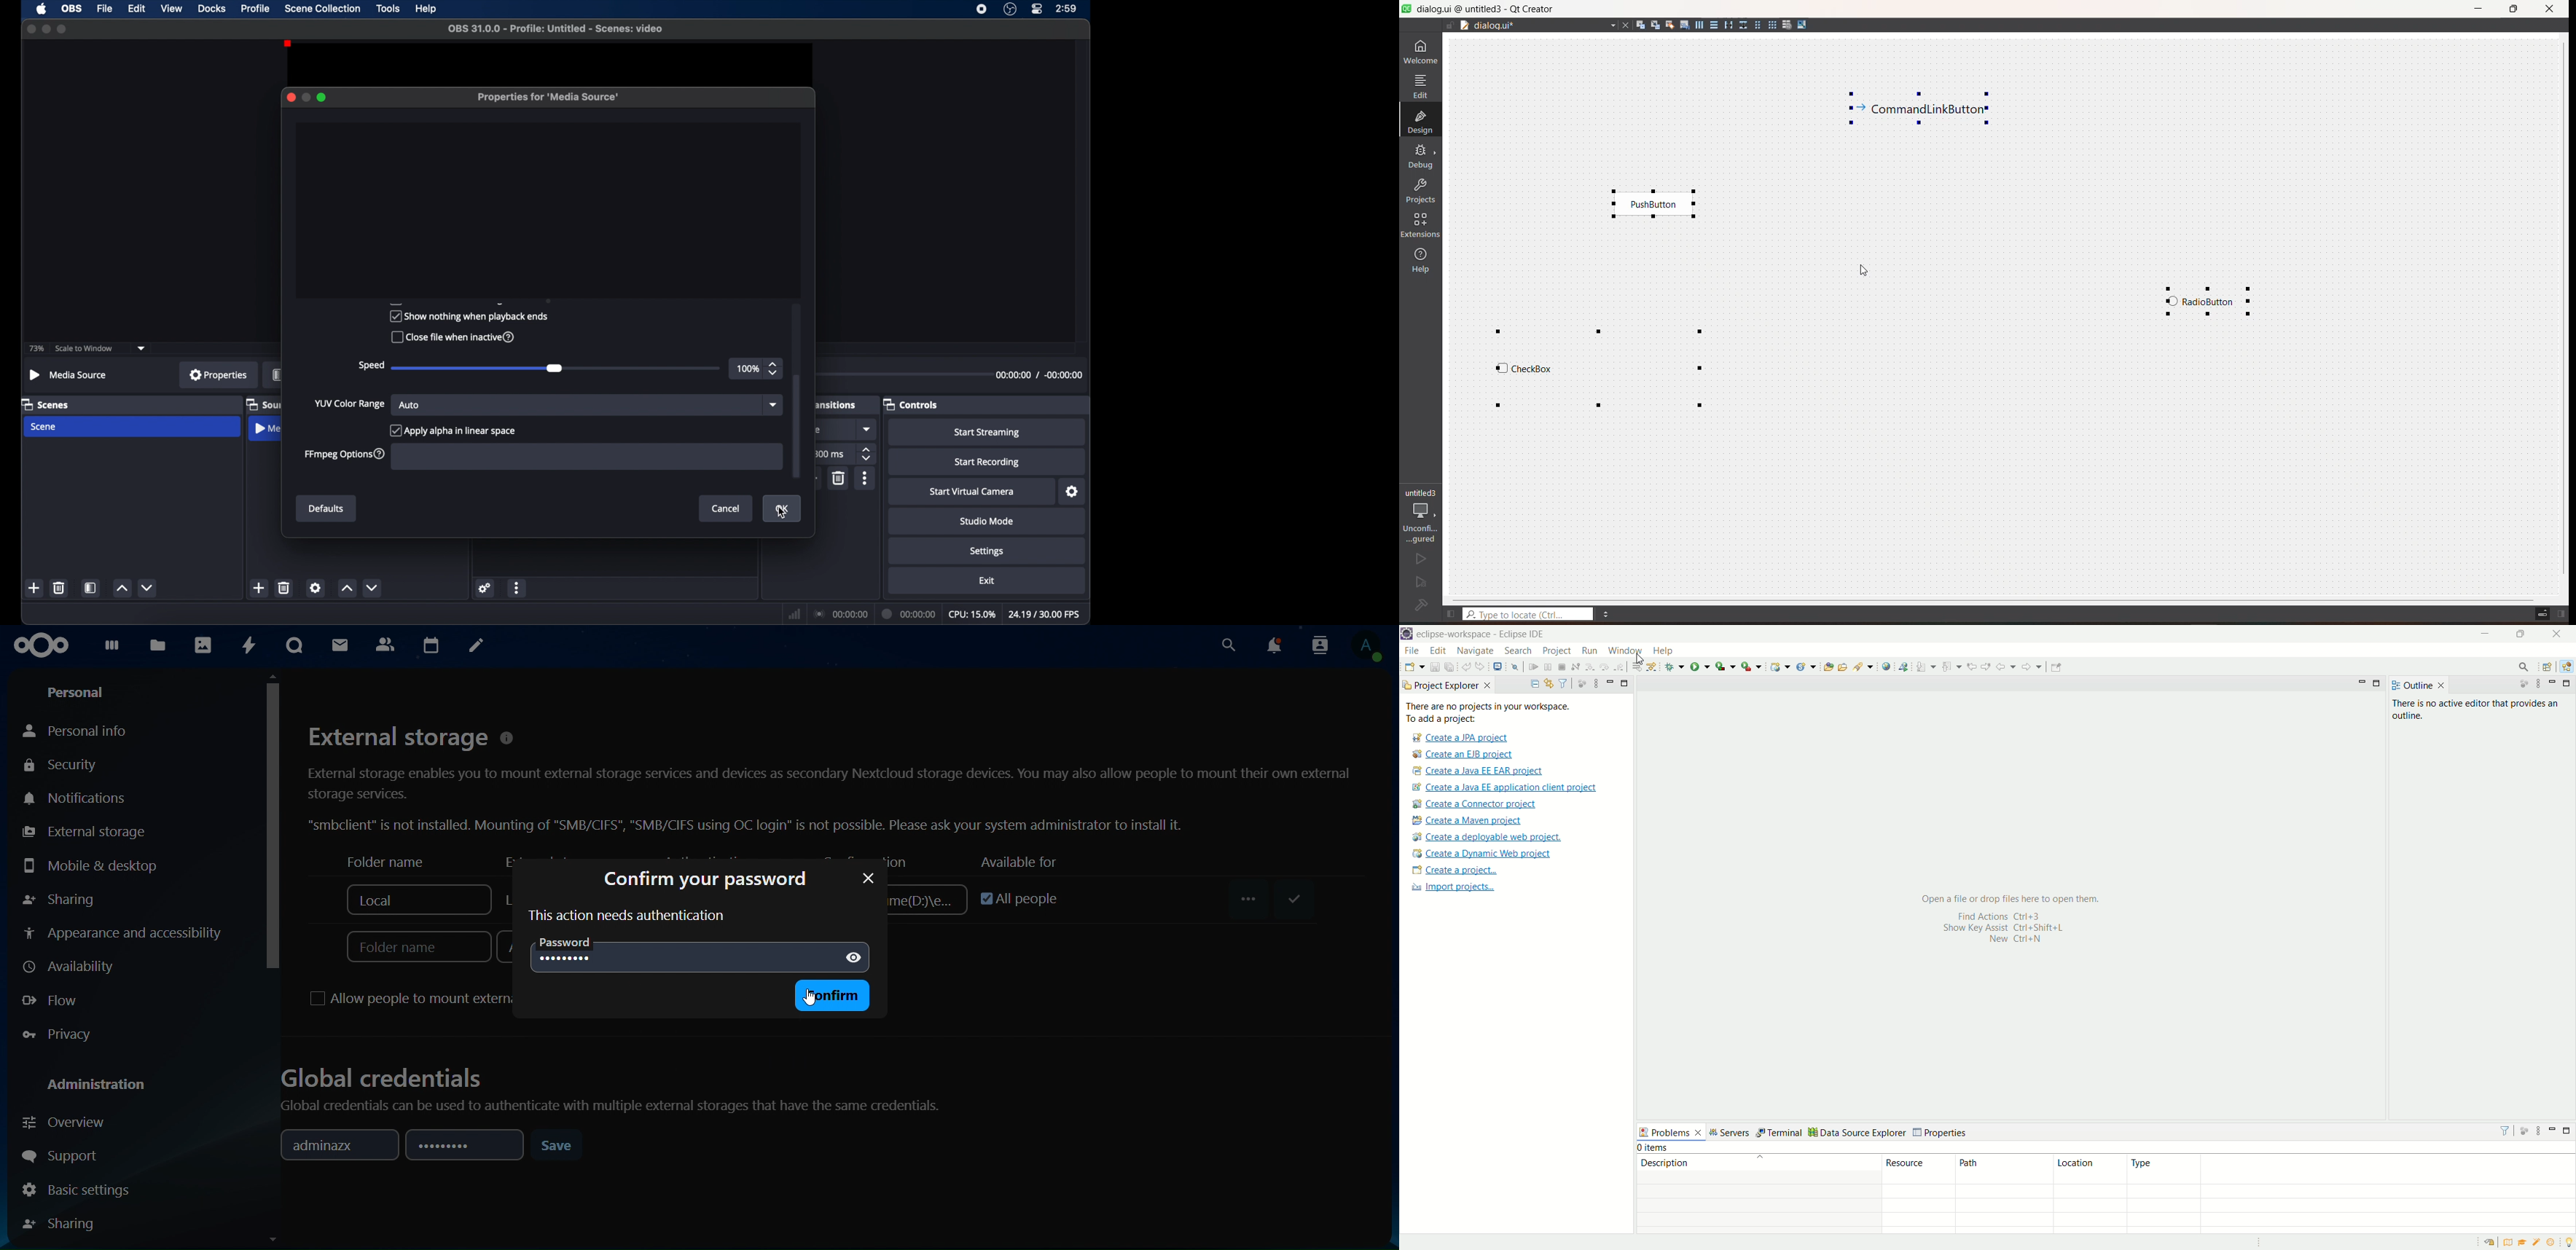 The image size is (2576, 1260). Describe the element at coordinates (315, 587) in the screenshot. I see `settings` at that location.